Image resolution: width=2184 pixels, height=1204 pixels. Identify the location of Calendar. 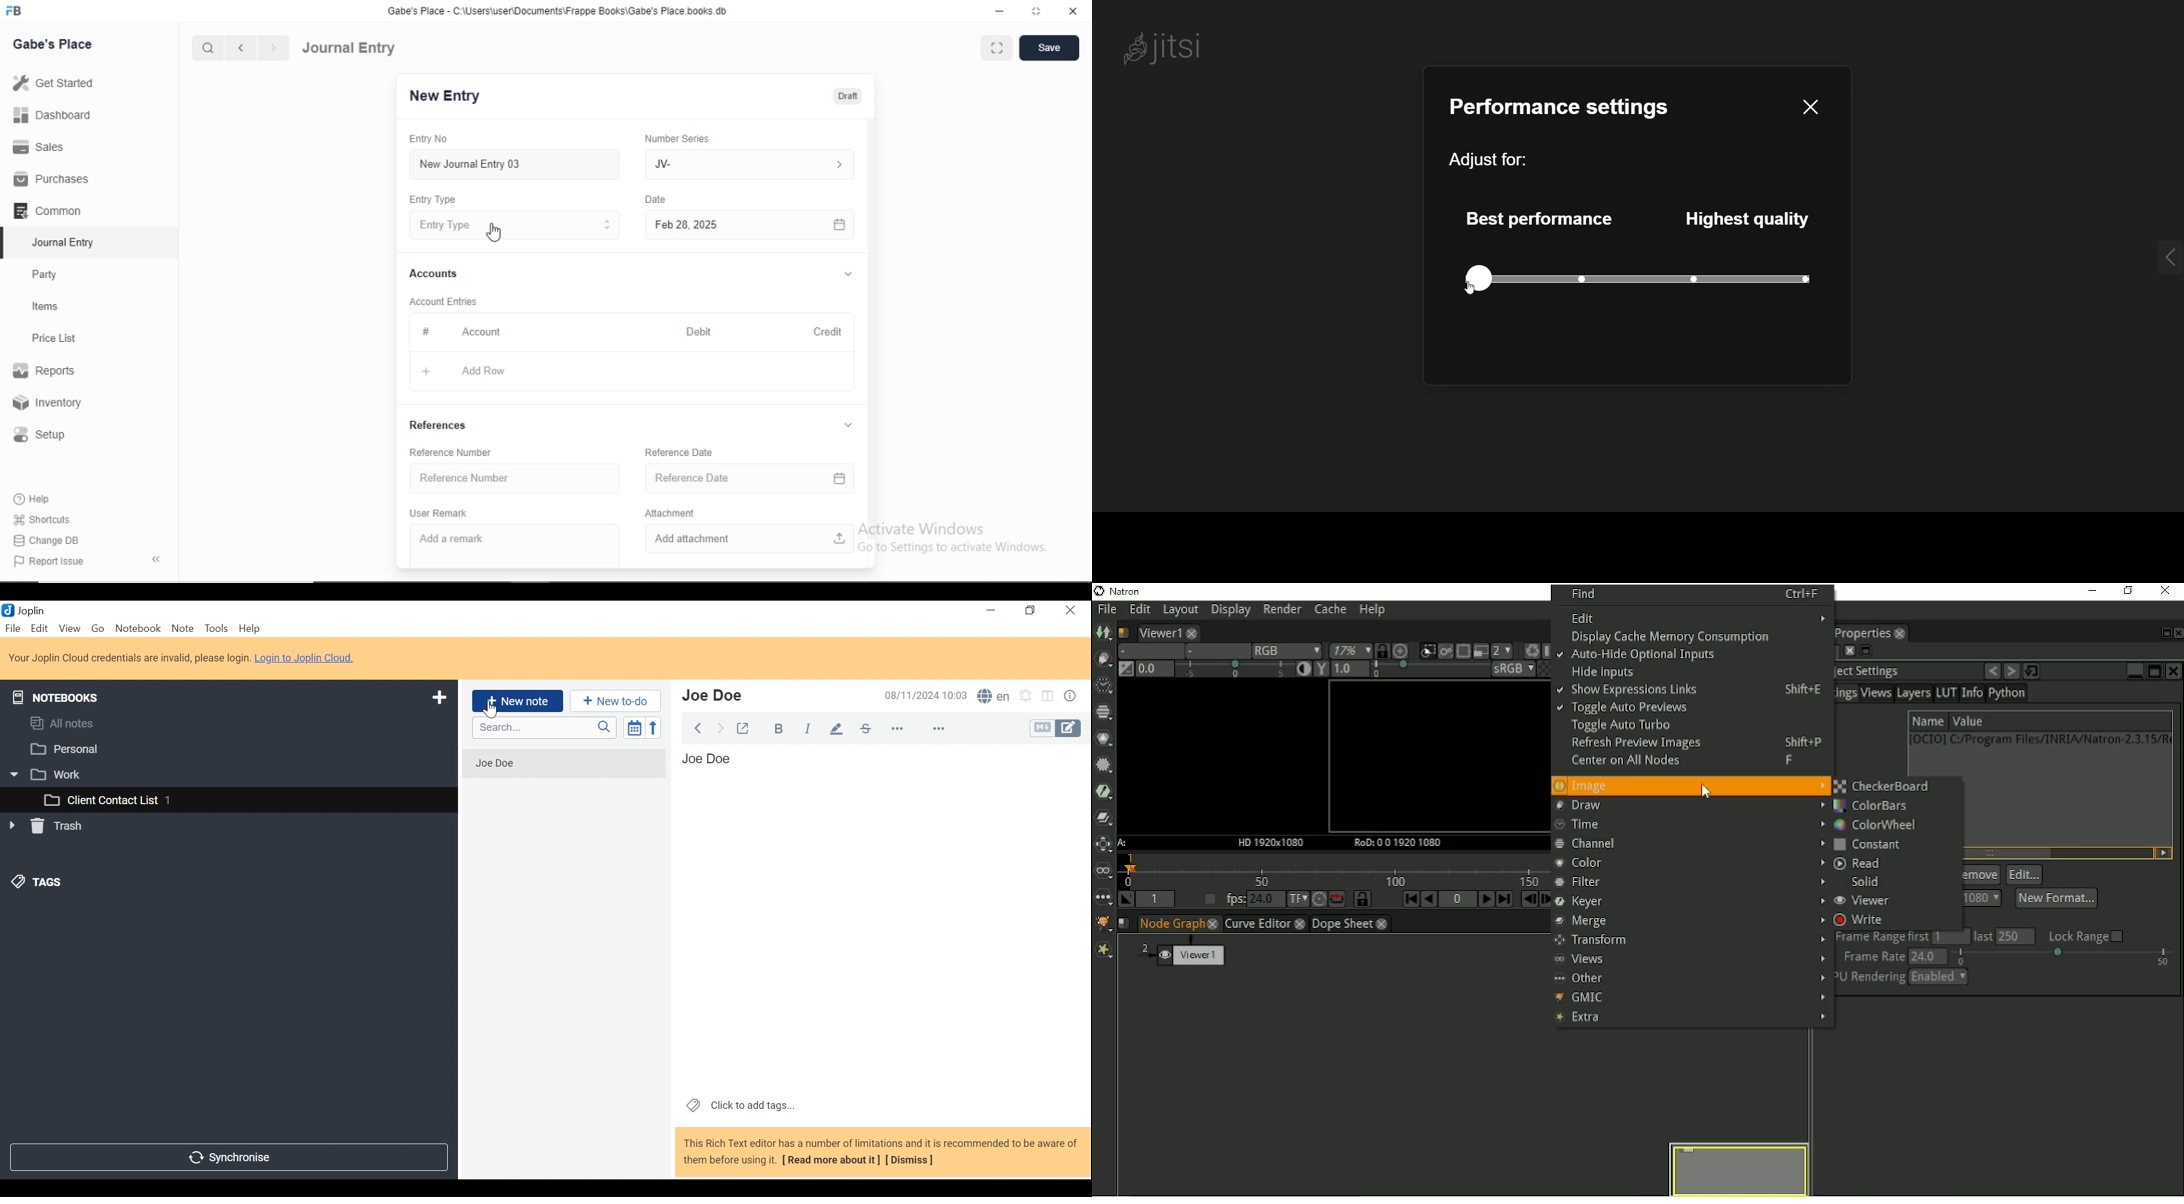
(839, 479).